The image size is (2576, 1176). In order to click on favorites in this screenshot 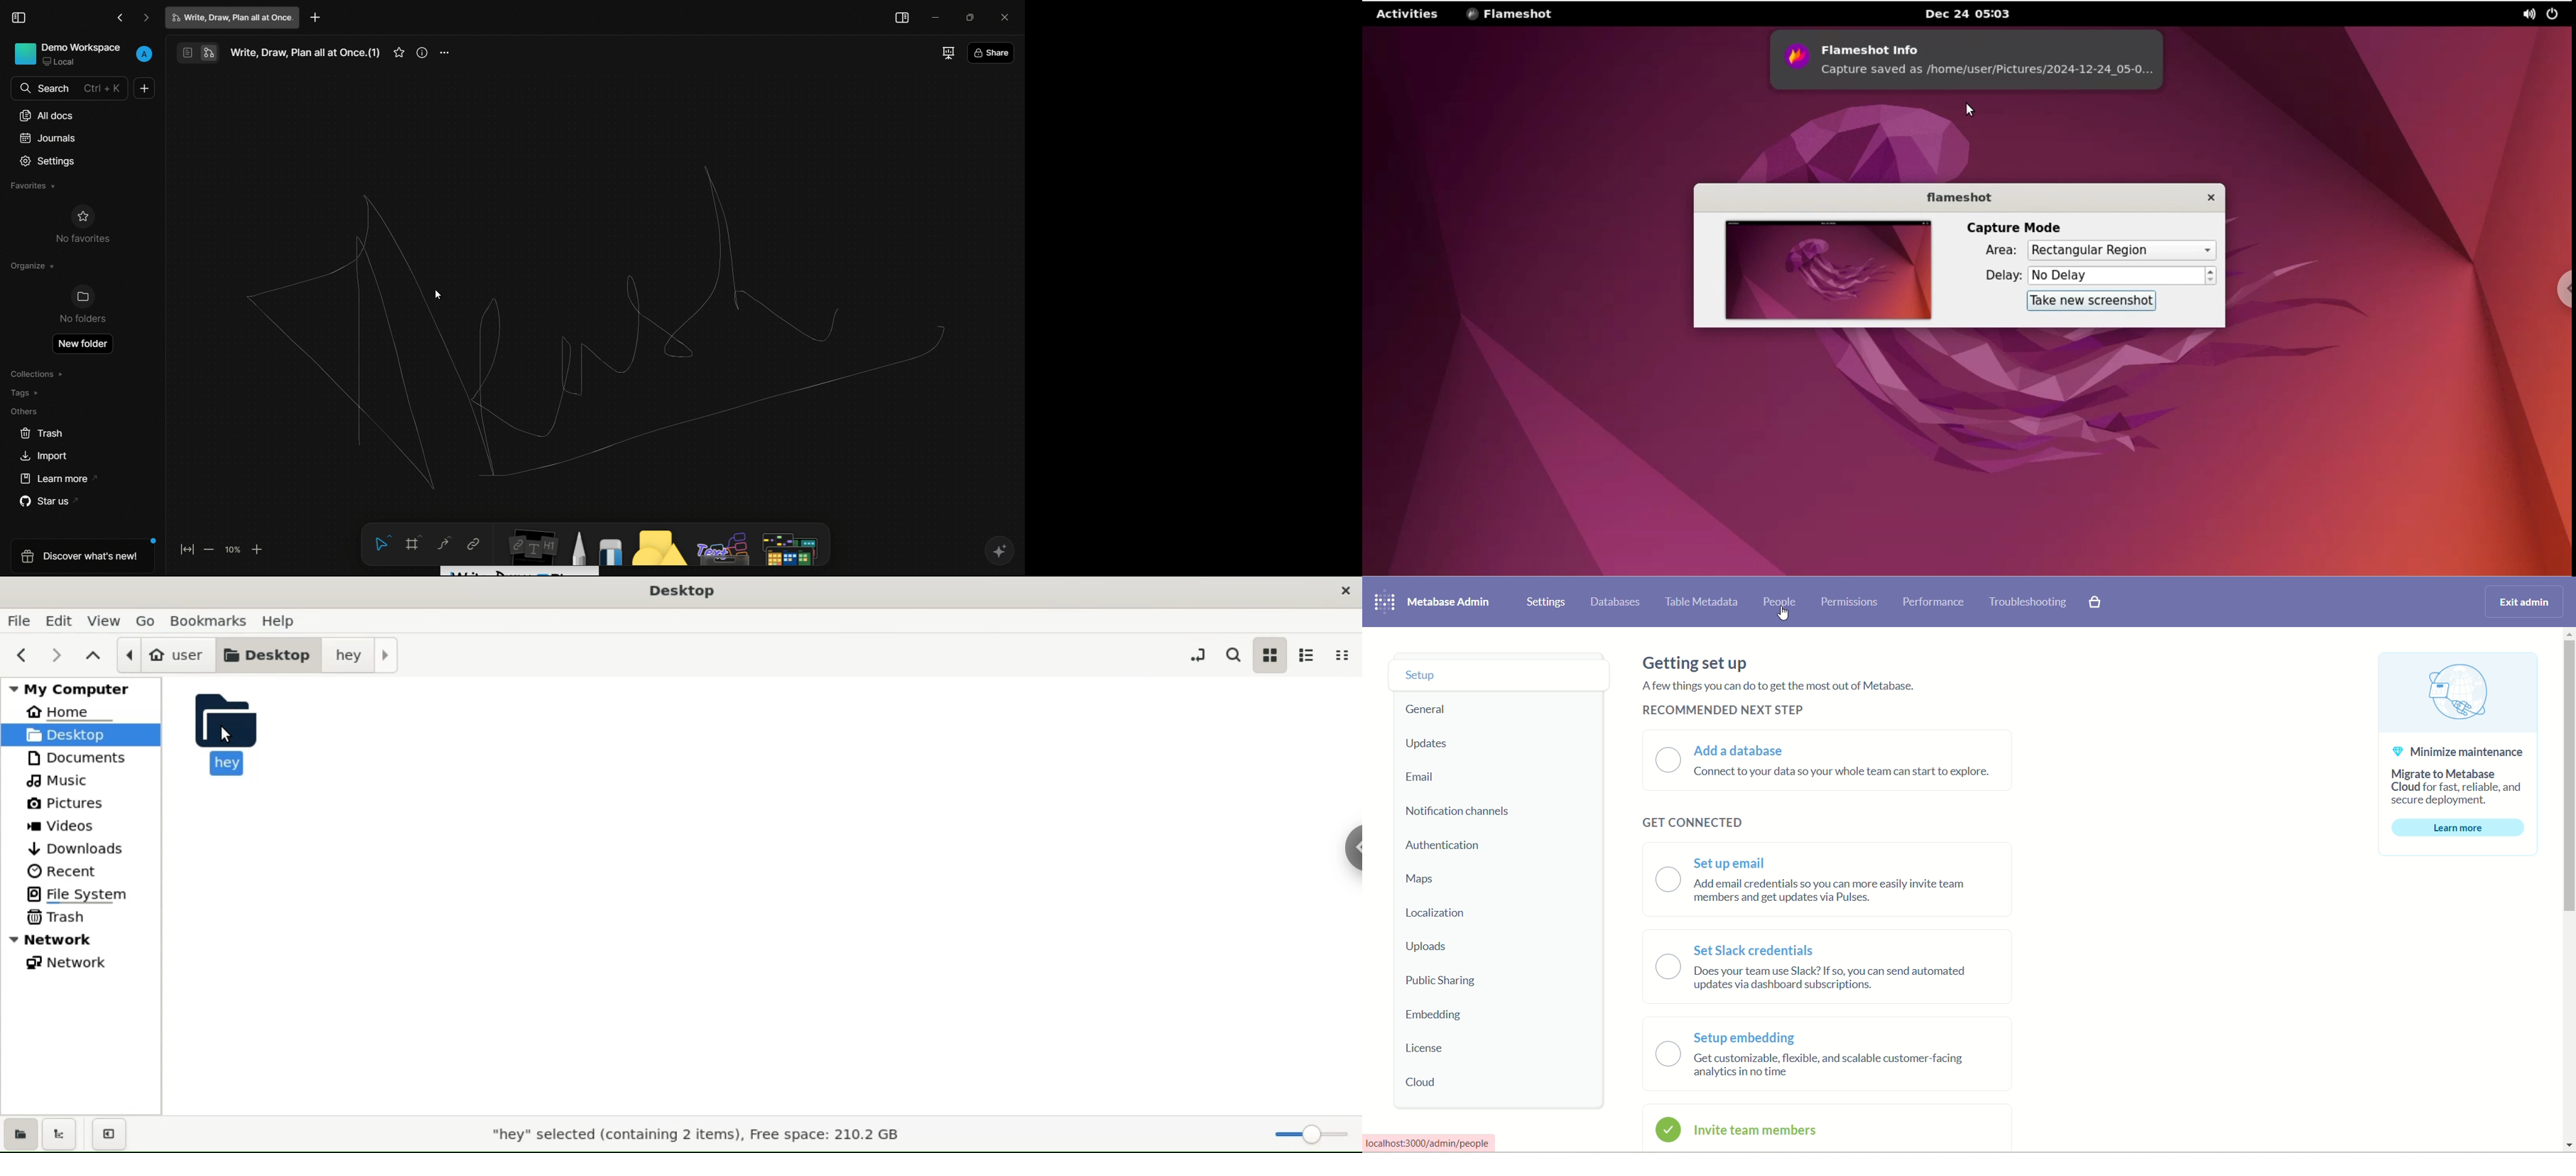, I will do `click(398, 53)`.